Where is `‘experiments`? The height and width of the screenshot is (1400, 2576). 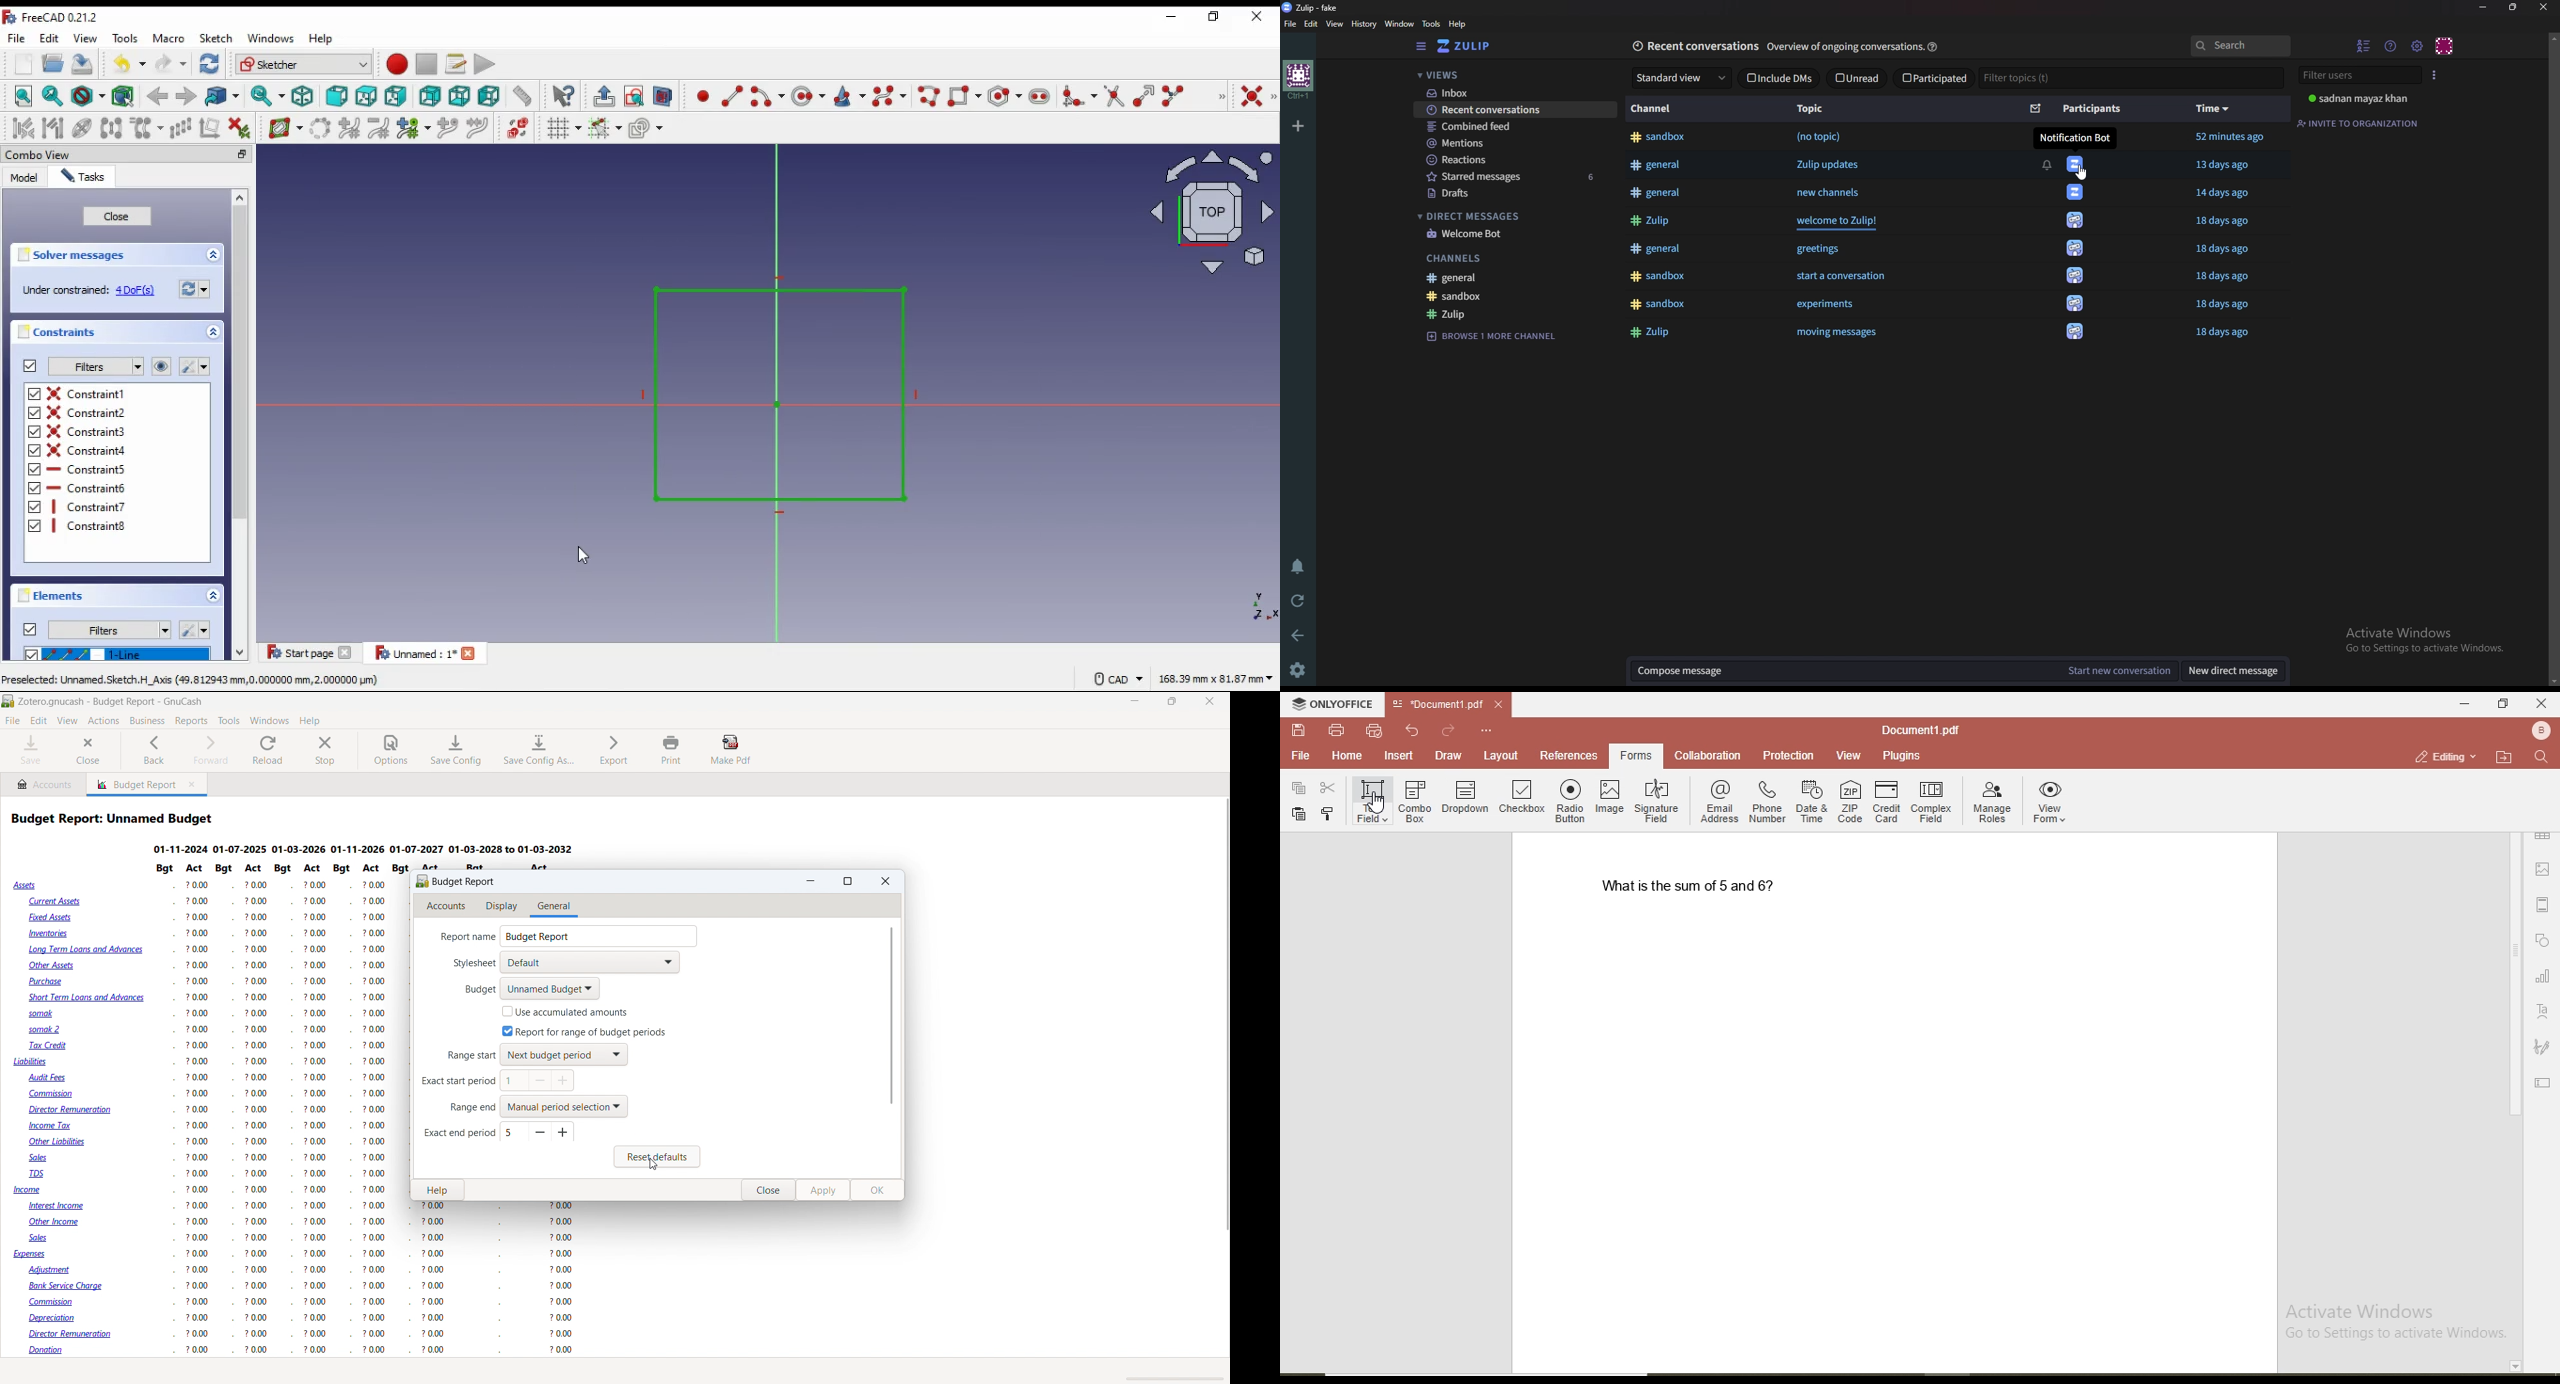 ‘experiments is located at coordinates (1823, 305).